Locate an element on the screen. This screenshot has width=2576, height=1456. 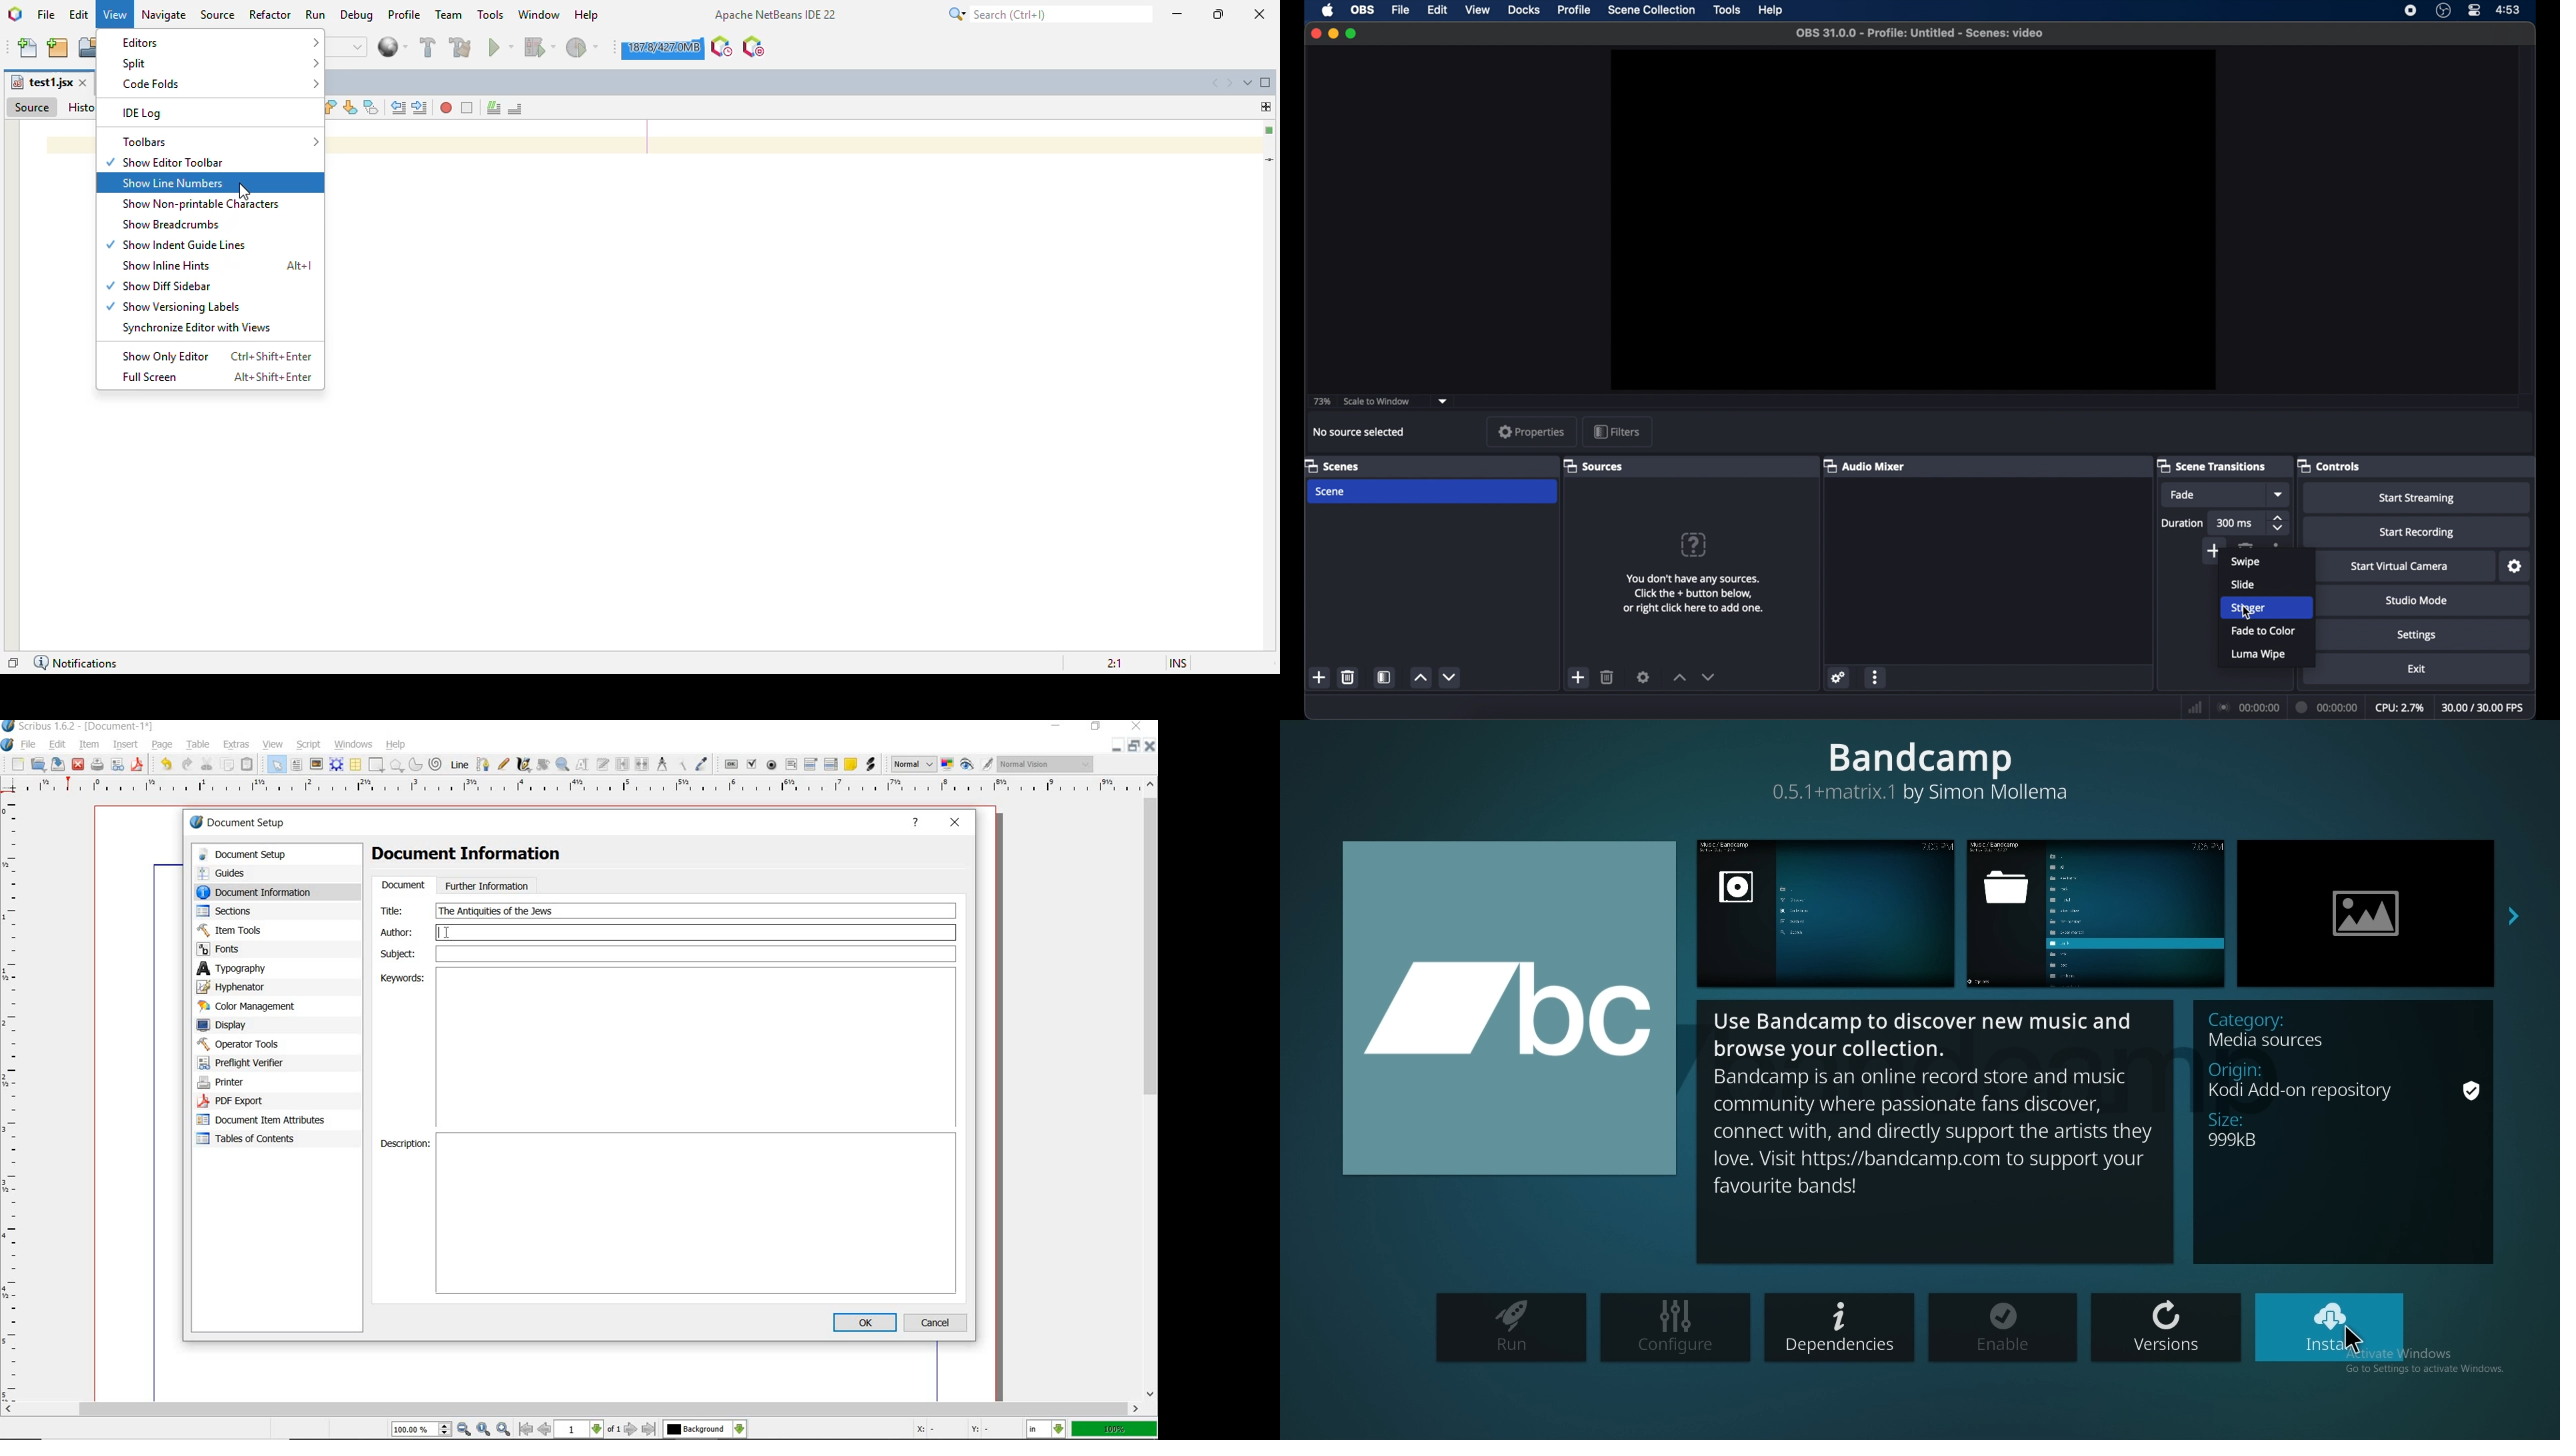
next bookmark is located at coordinates (350, 107).